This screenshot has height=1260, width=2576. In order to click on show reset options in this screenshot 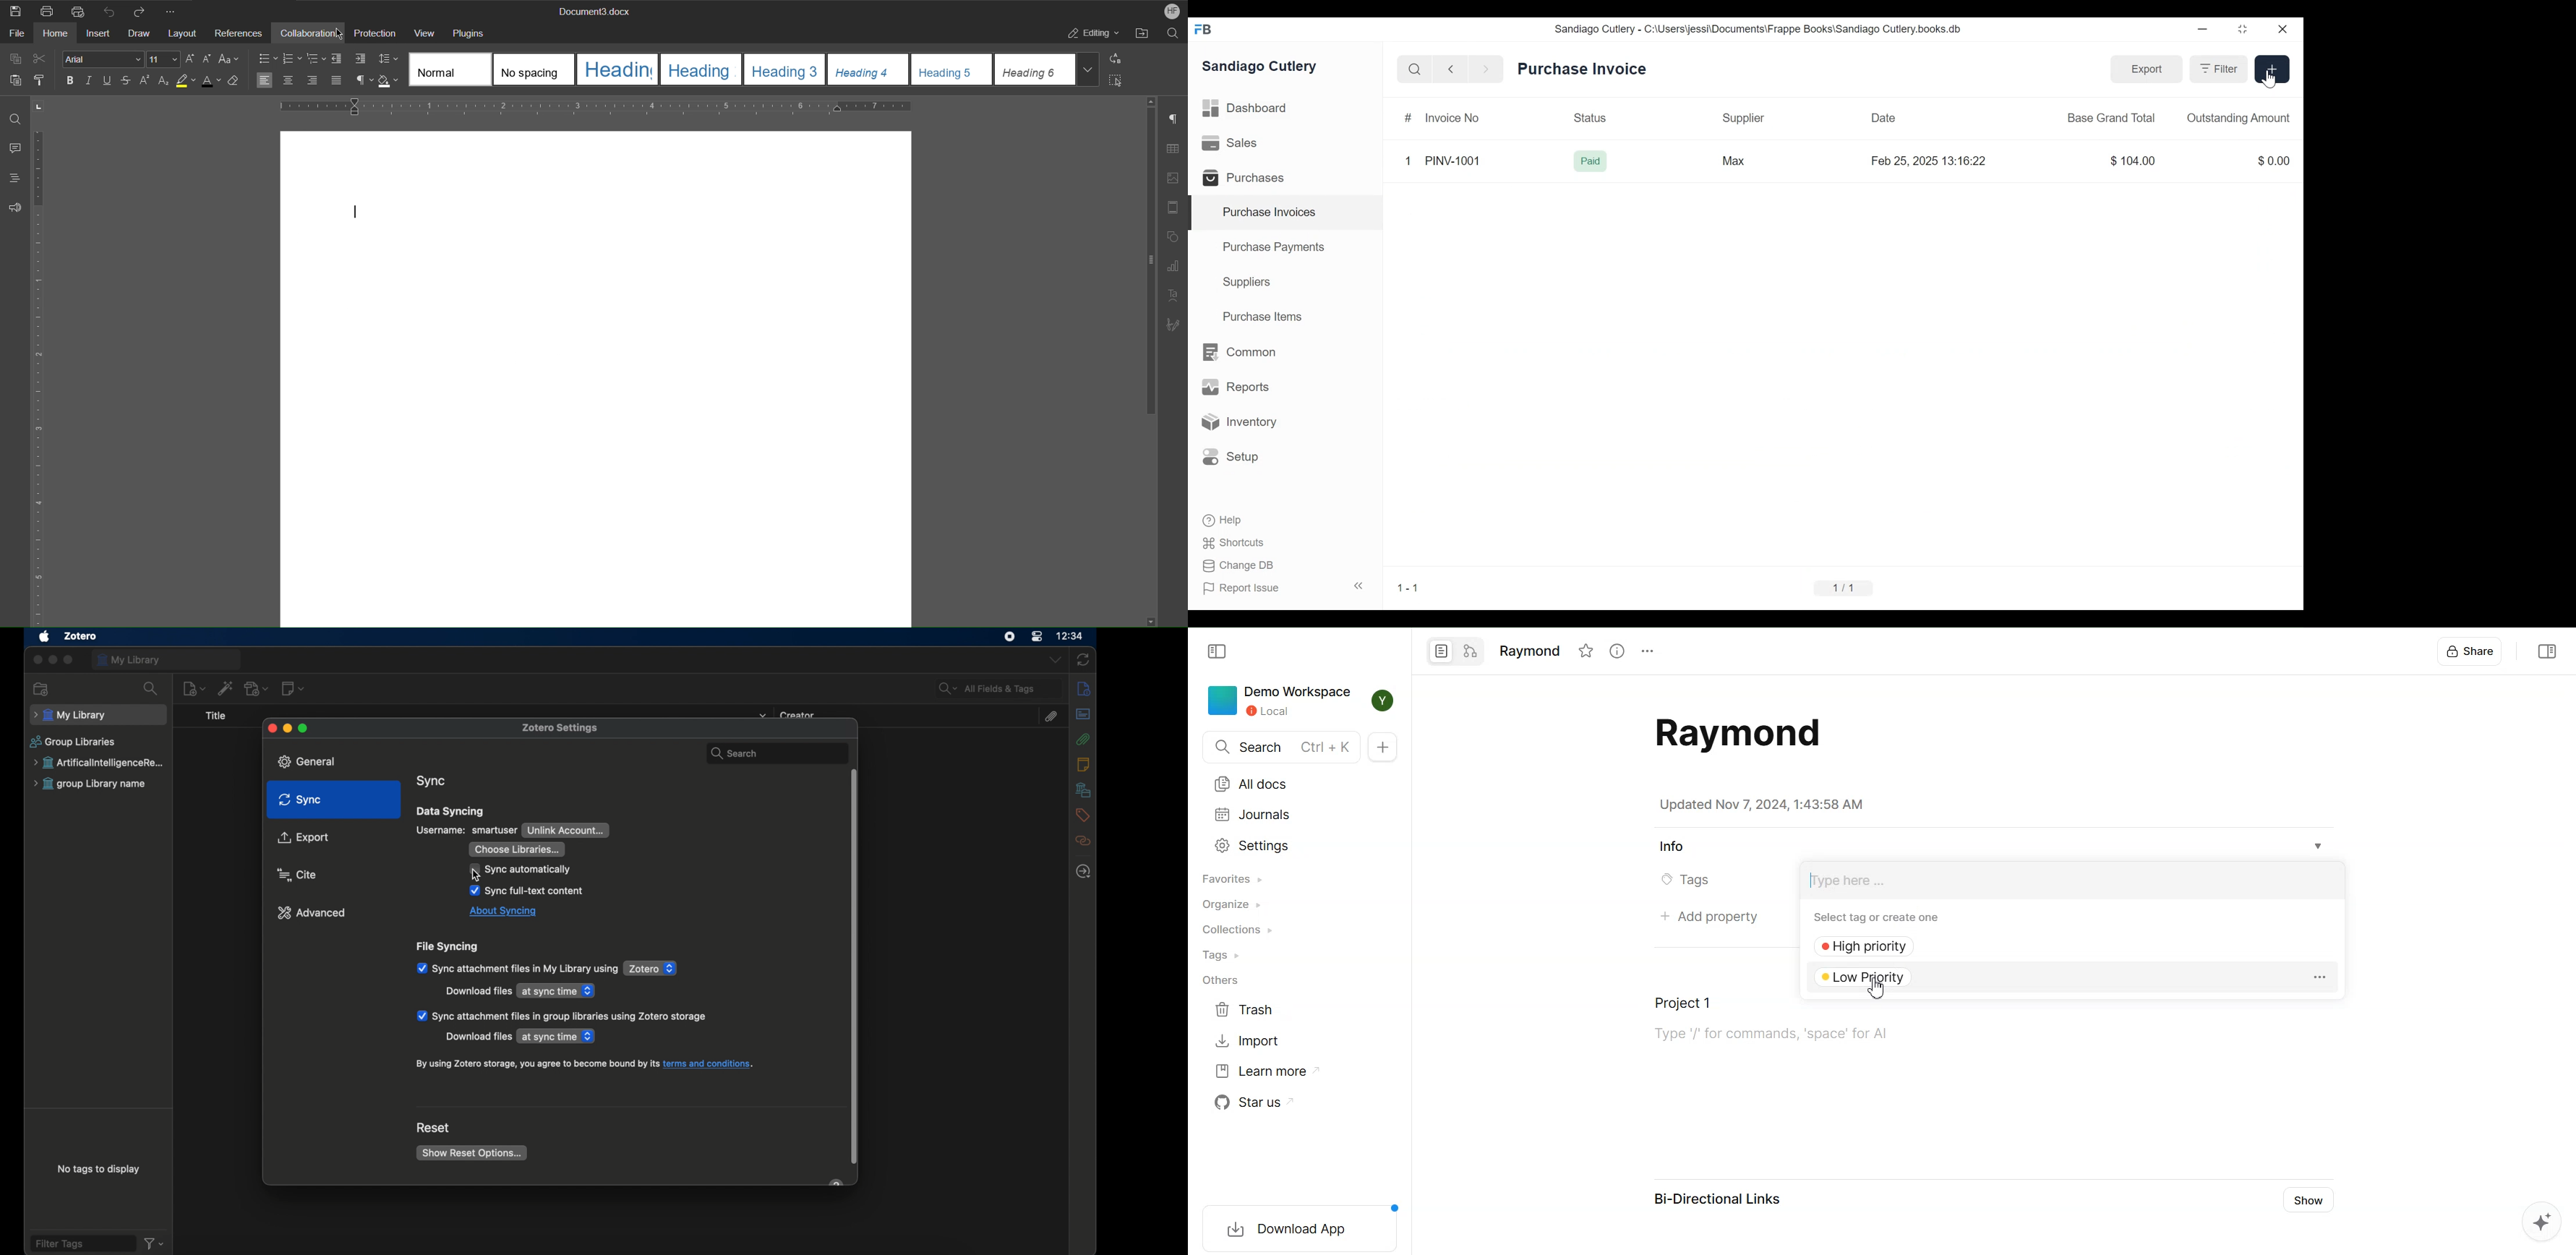, I will do `click(472, 1154)`.